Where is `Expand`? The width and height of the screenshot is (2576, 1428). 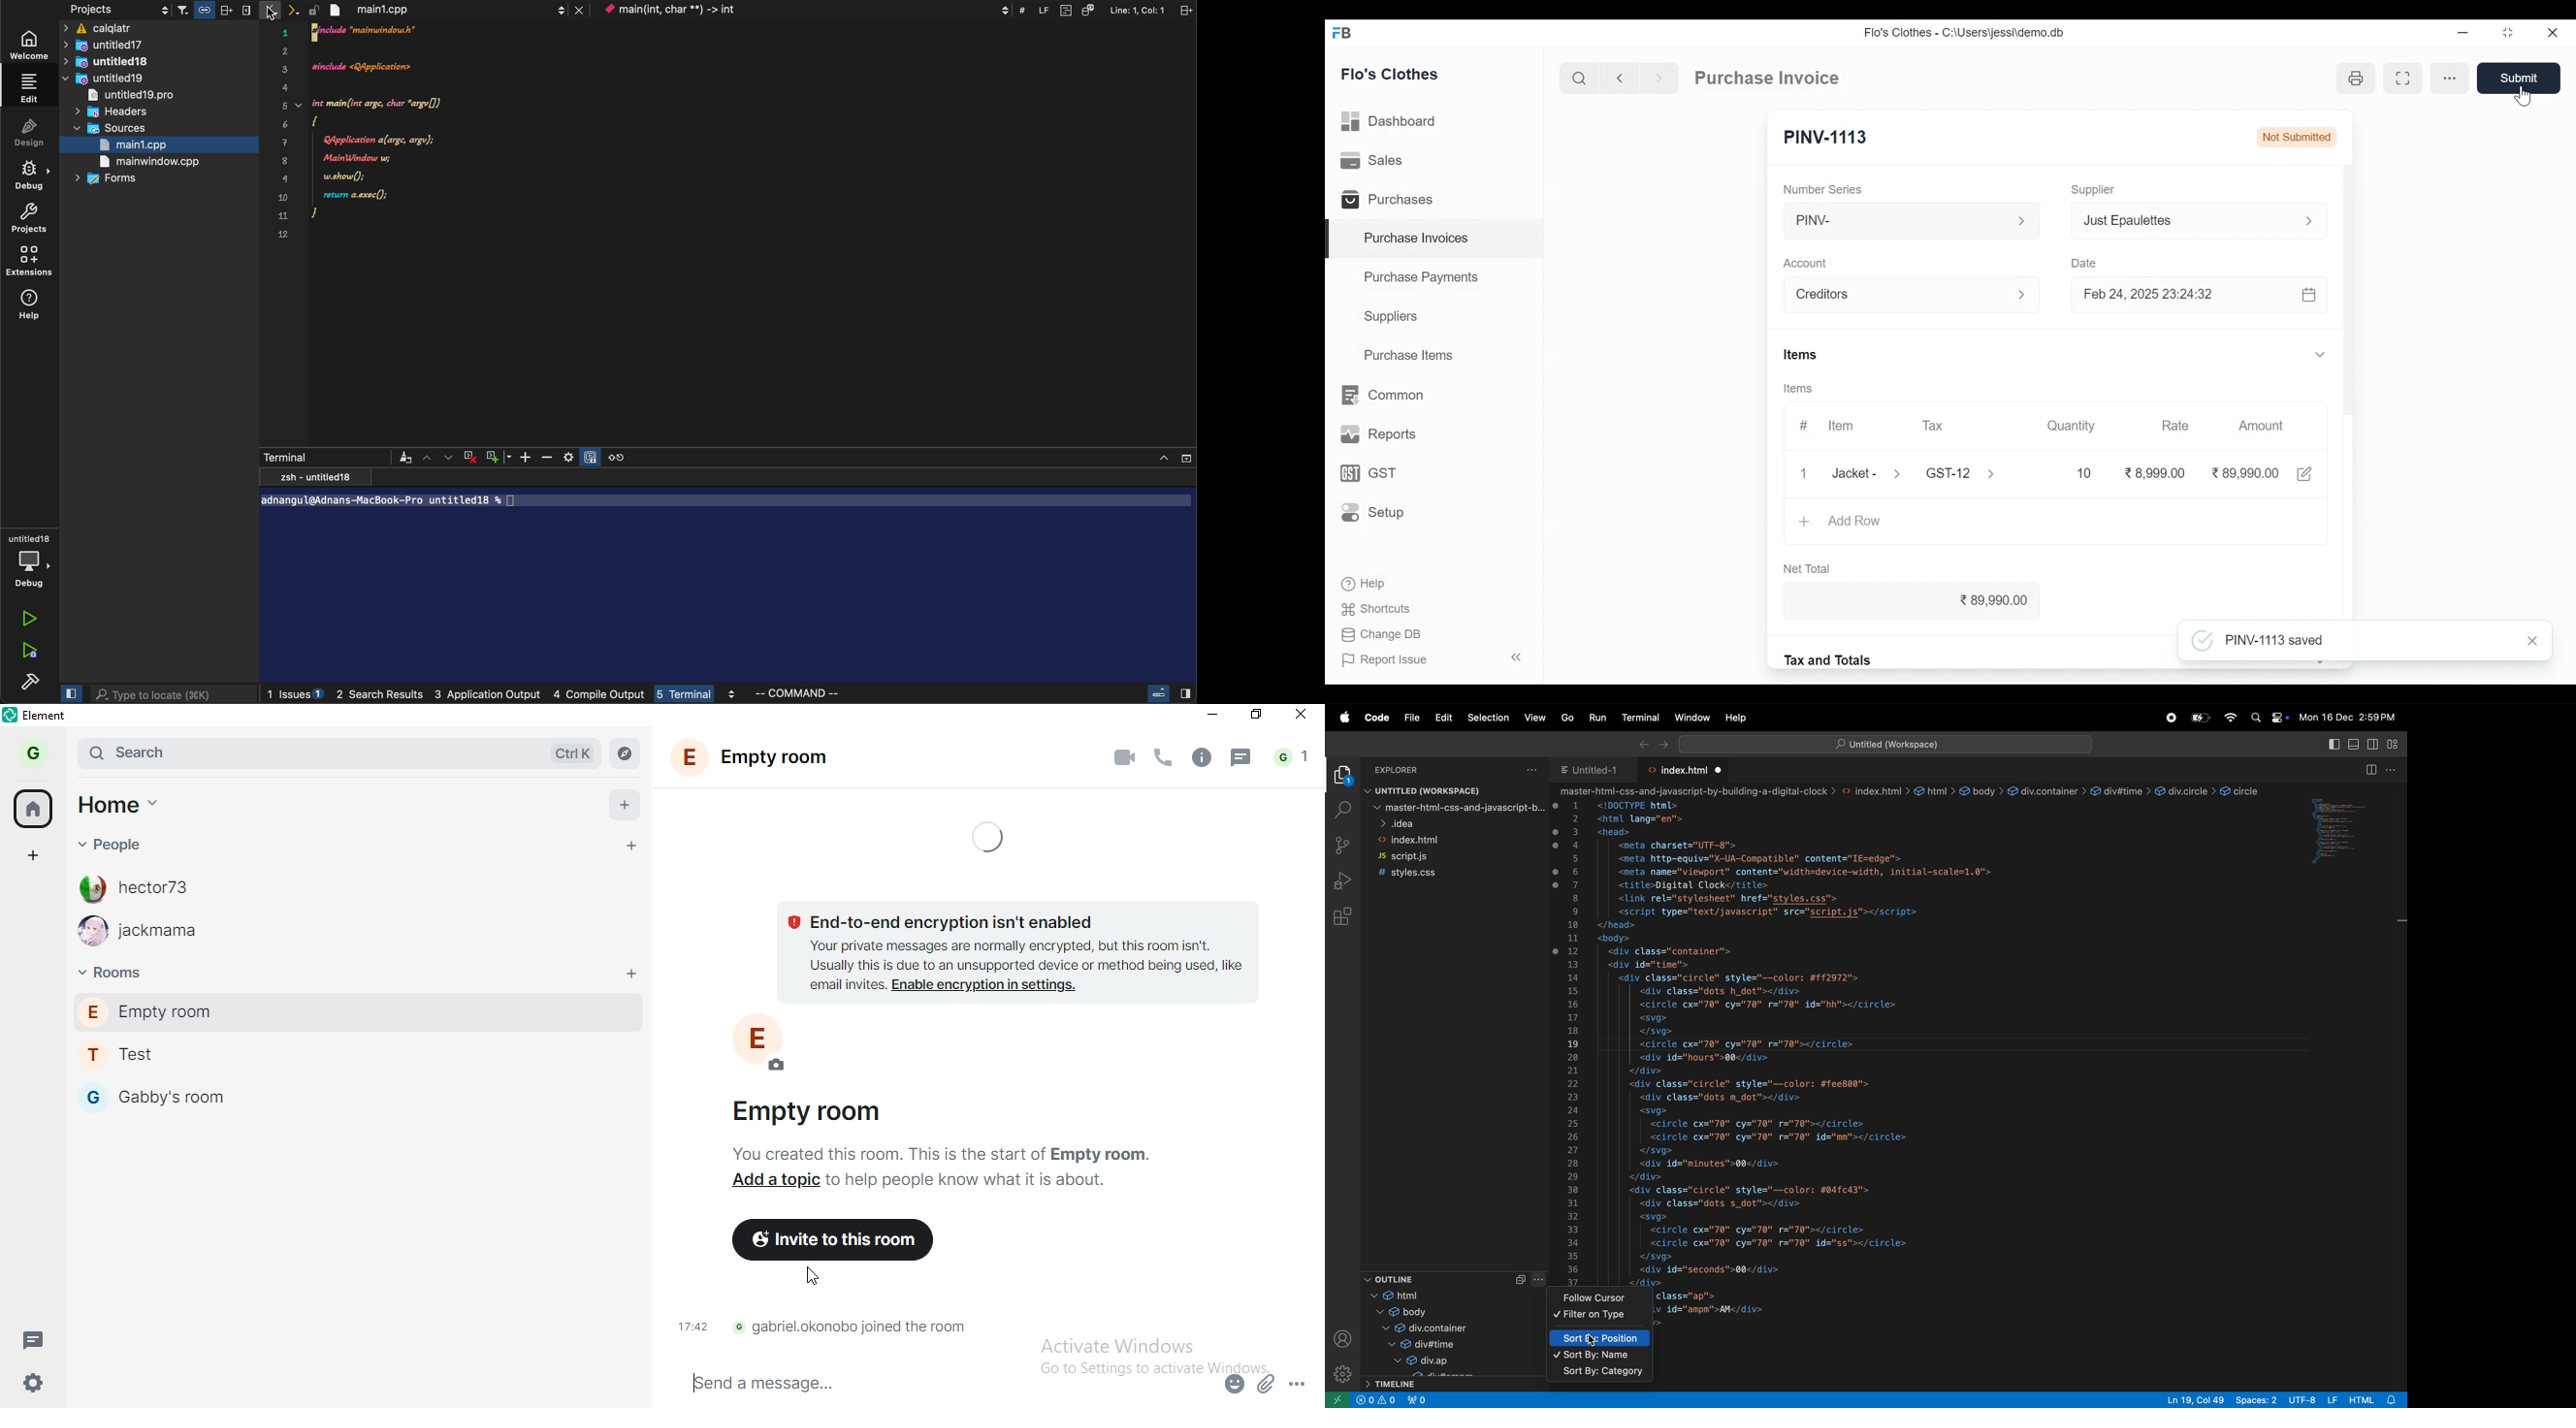 Expand is located at coordinates (2309, 221).